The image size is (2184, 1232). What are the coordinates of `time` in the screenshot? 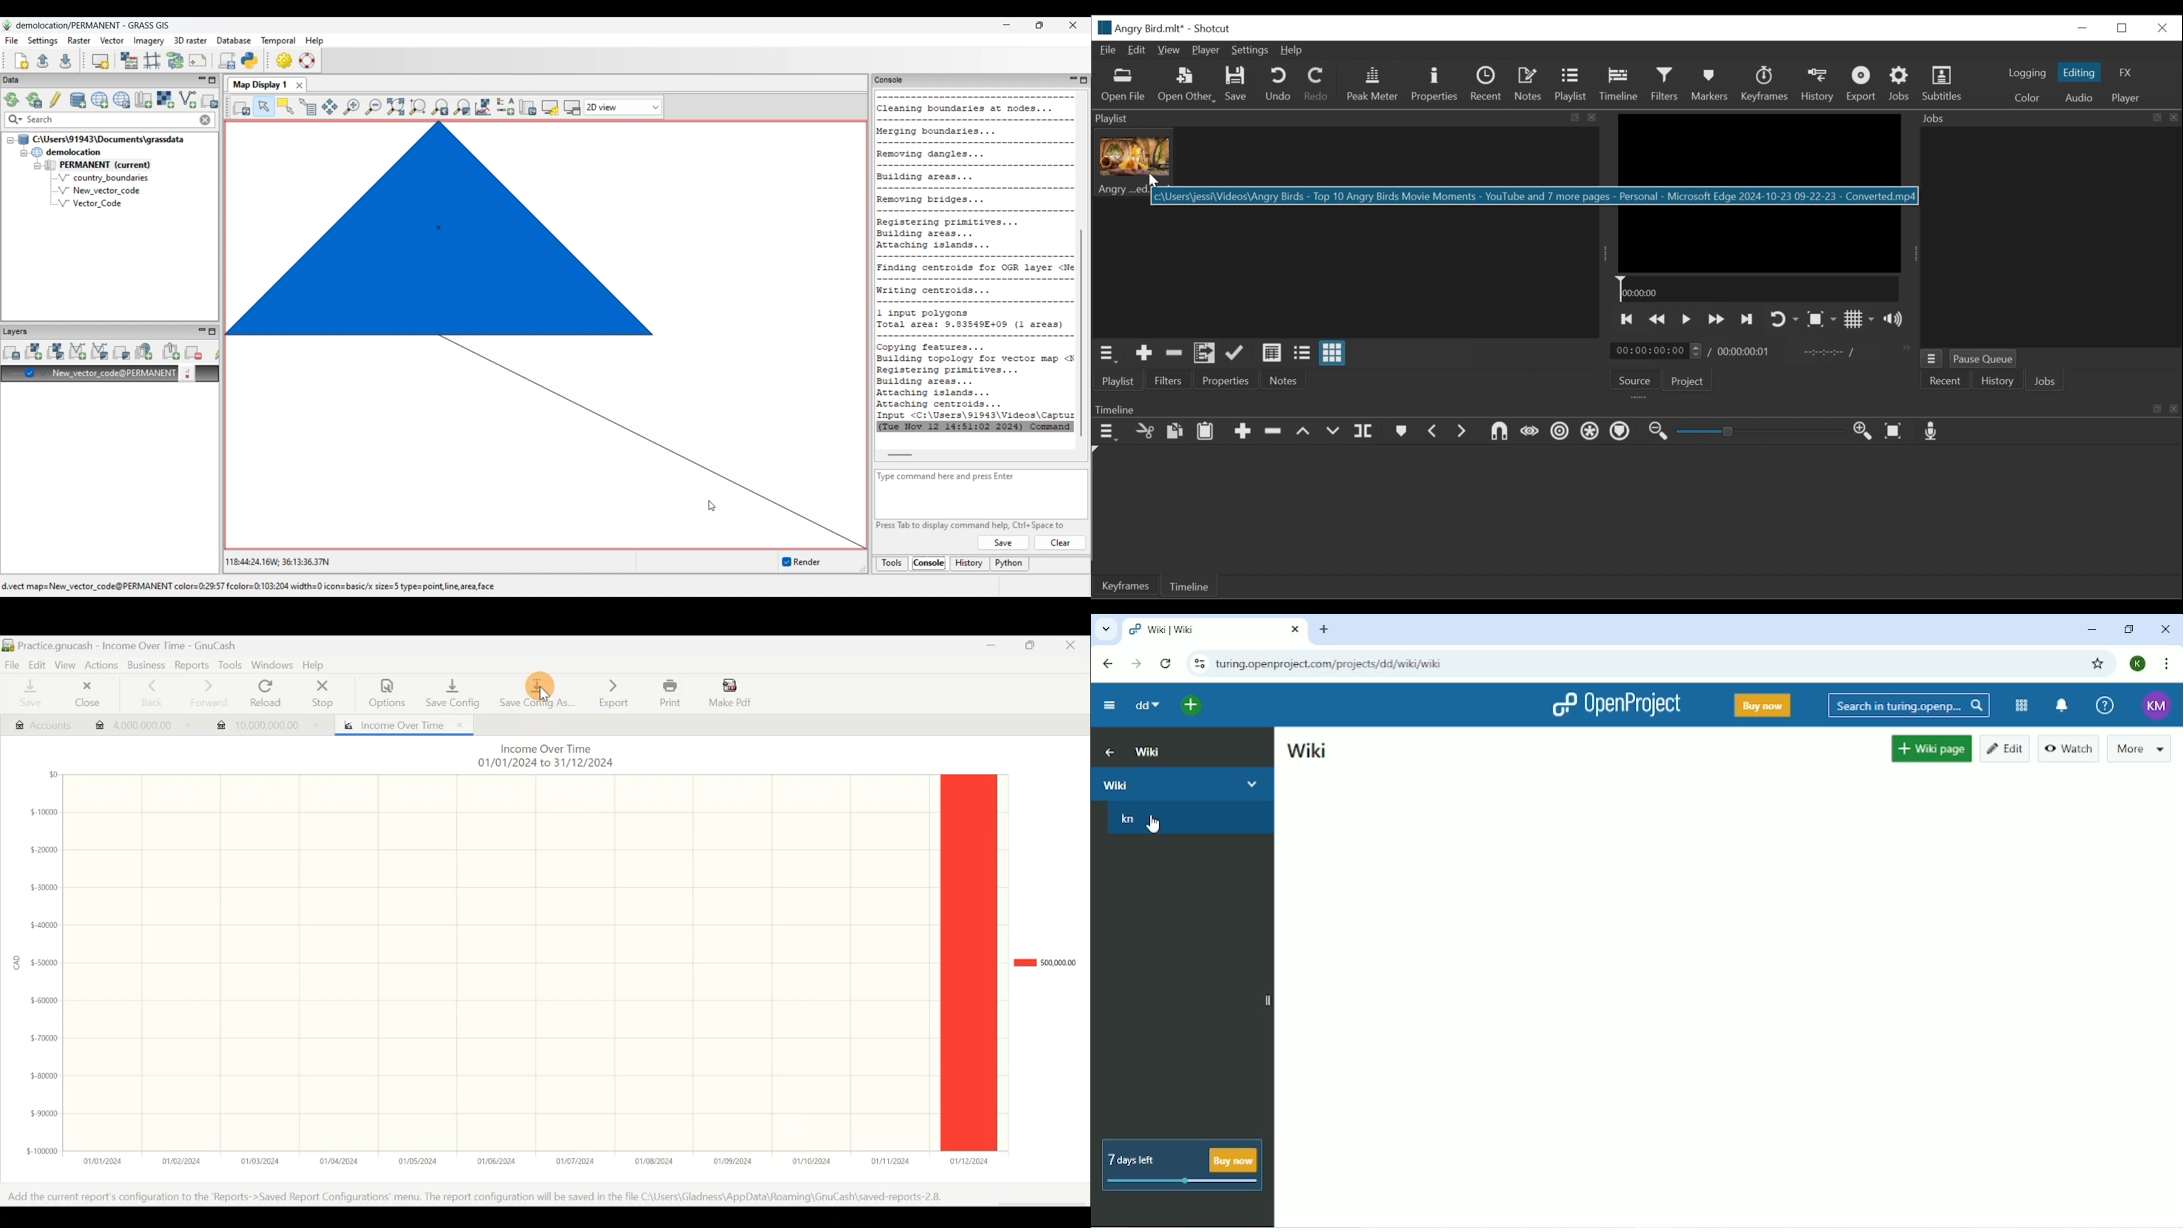 It's located at (1654, 350).